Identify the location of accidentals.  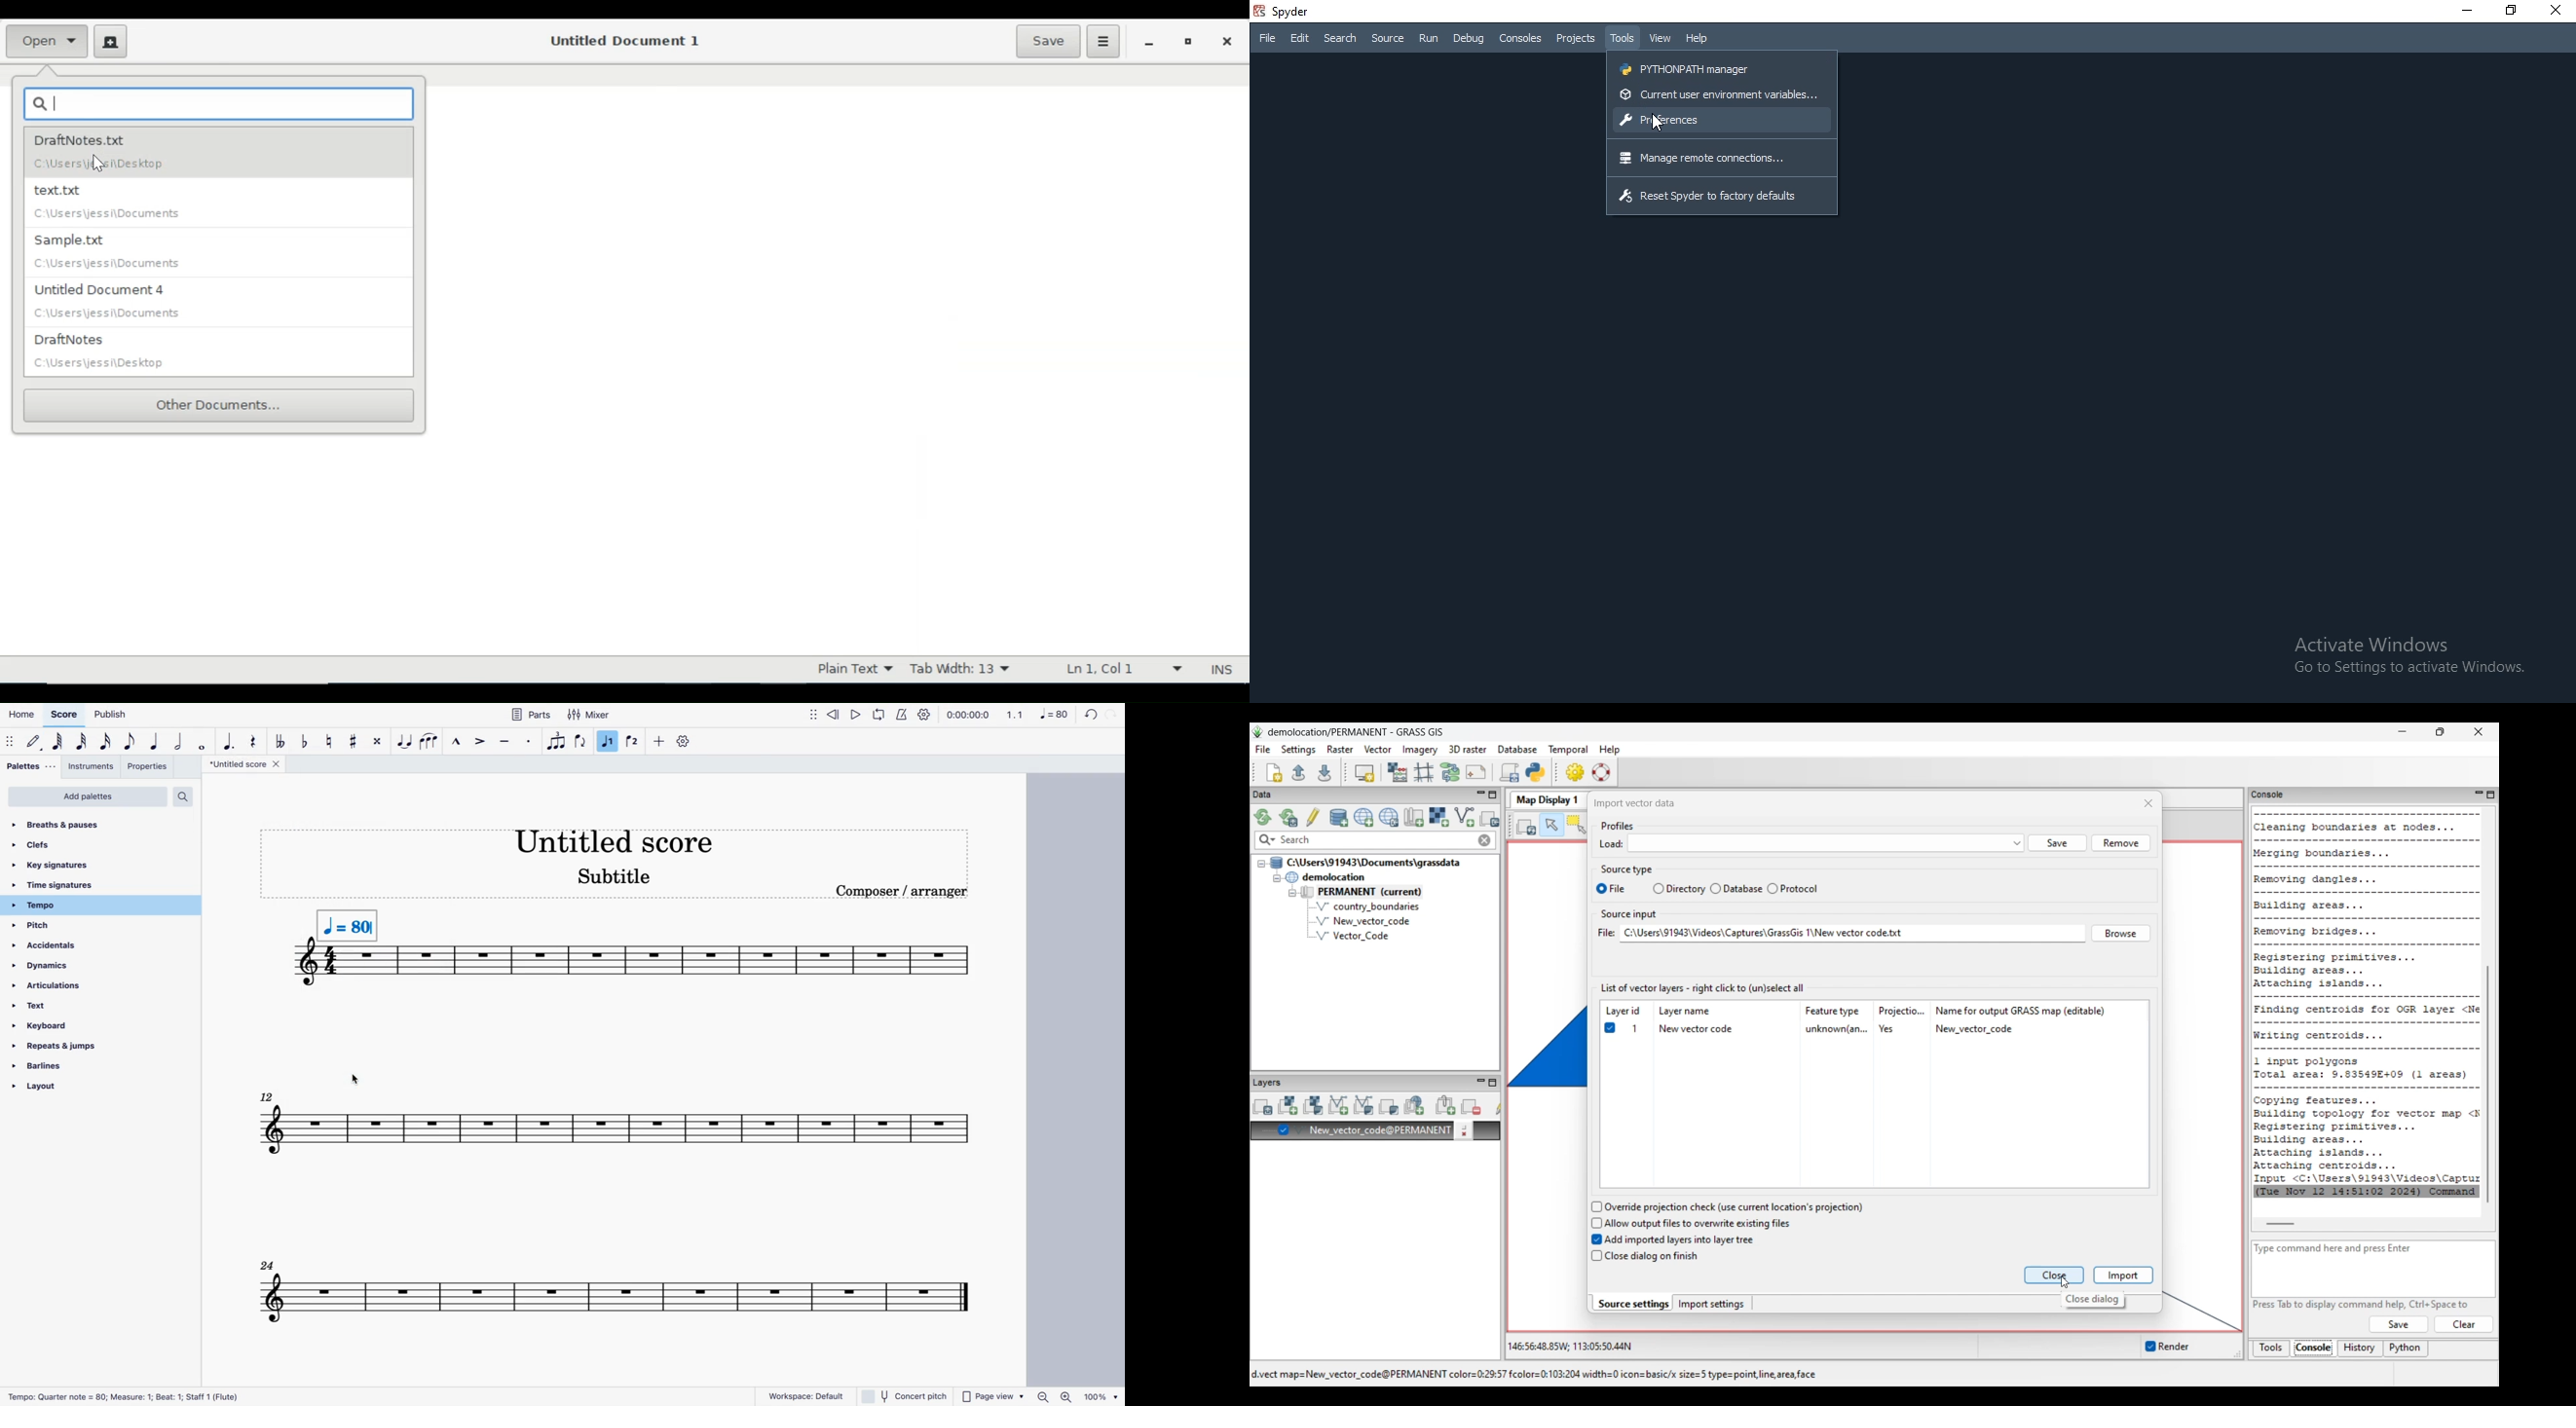
(53, 945).